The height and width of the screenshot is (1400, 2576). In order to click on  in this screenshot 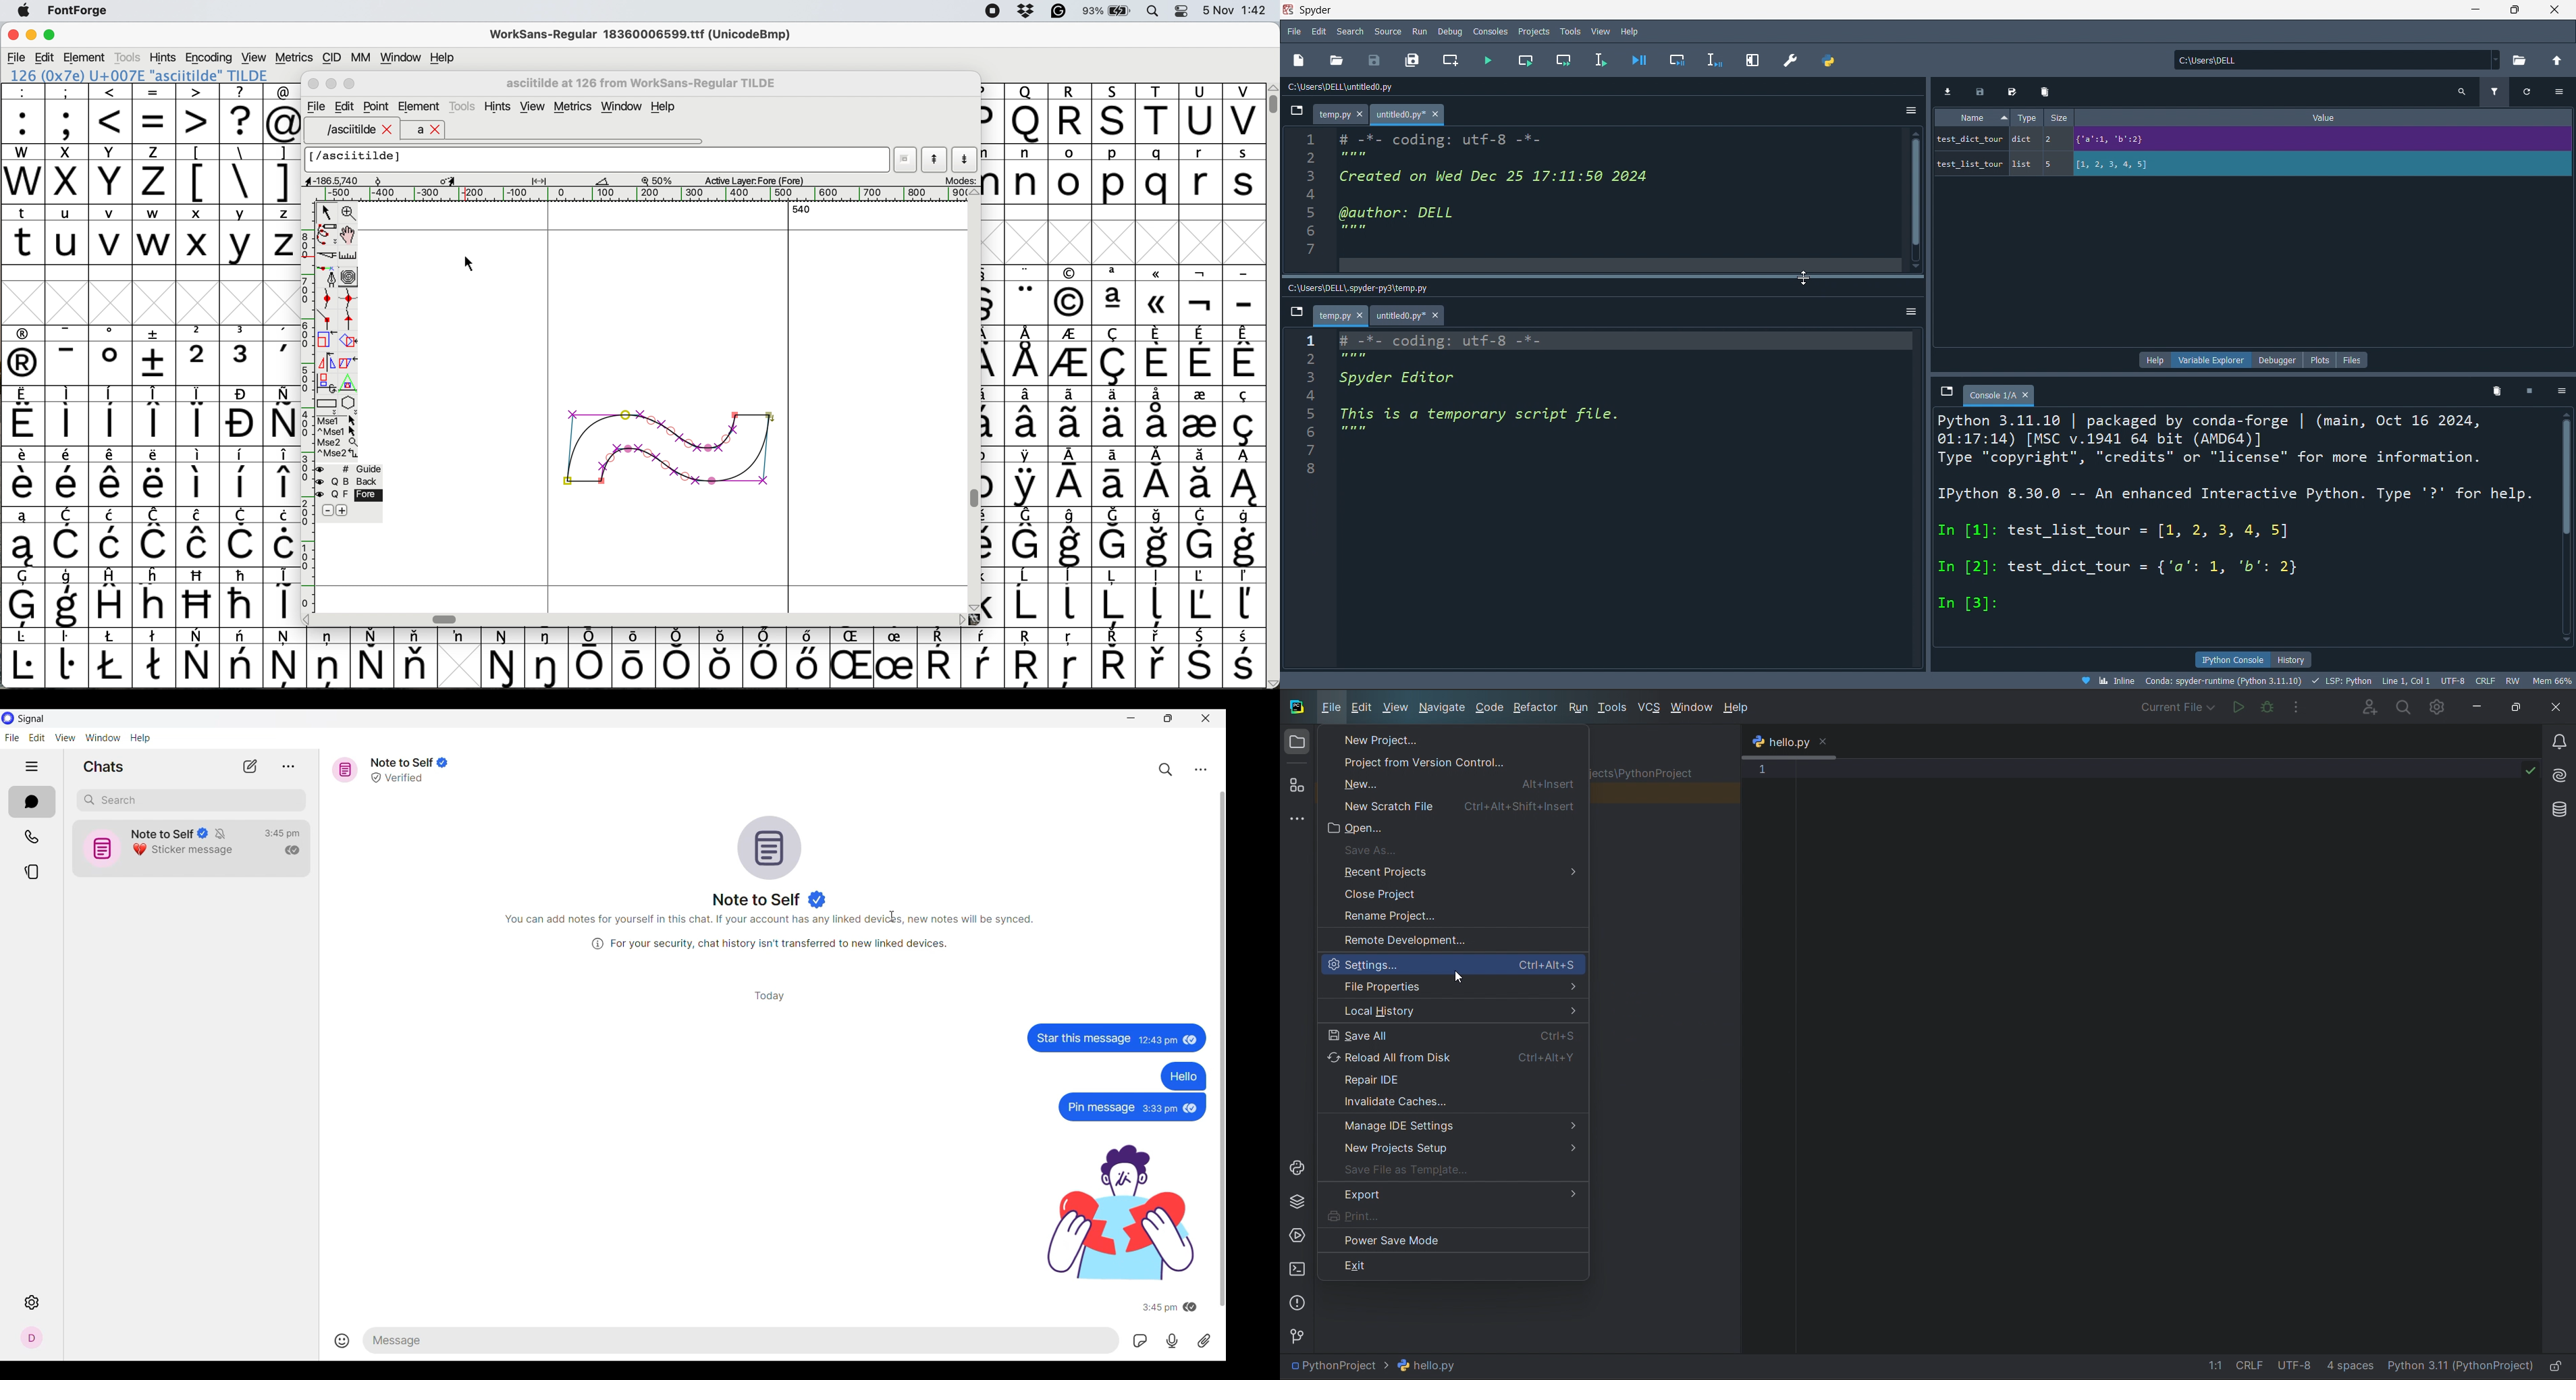, I will do `click(854, 658)`.